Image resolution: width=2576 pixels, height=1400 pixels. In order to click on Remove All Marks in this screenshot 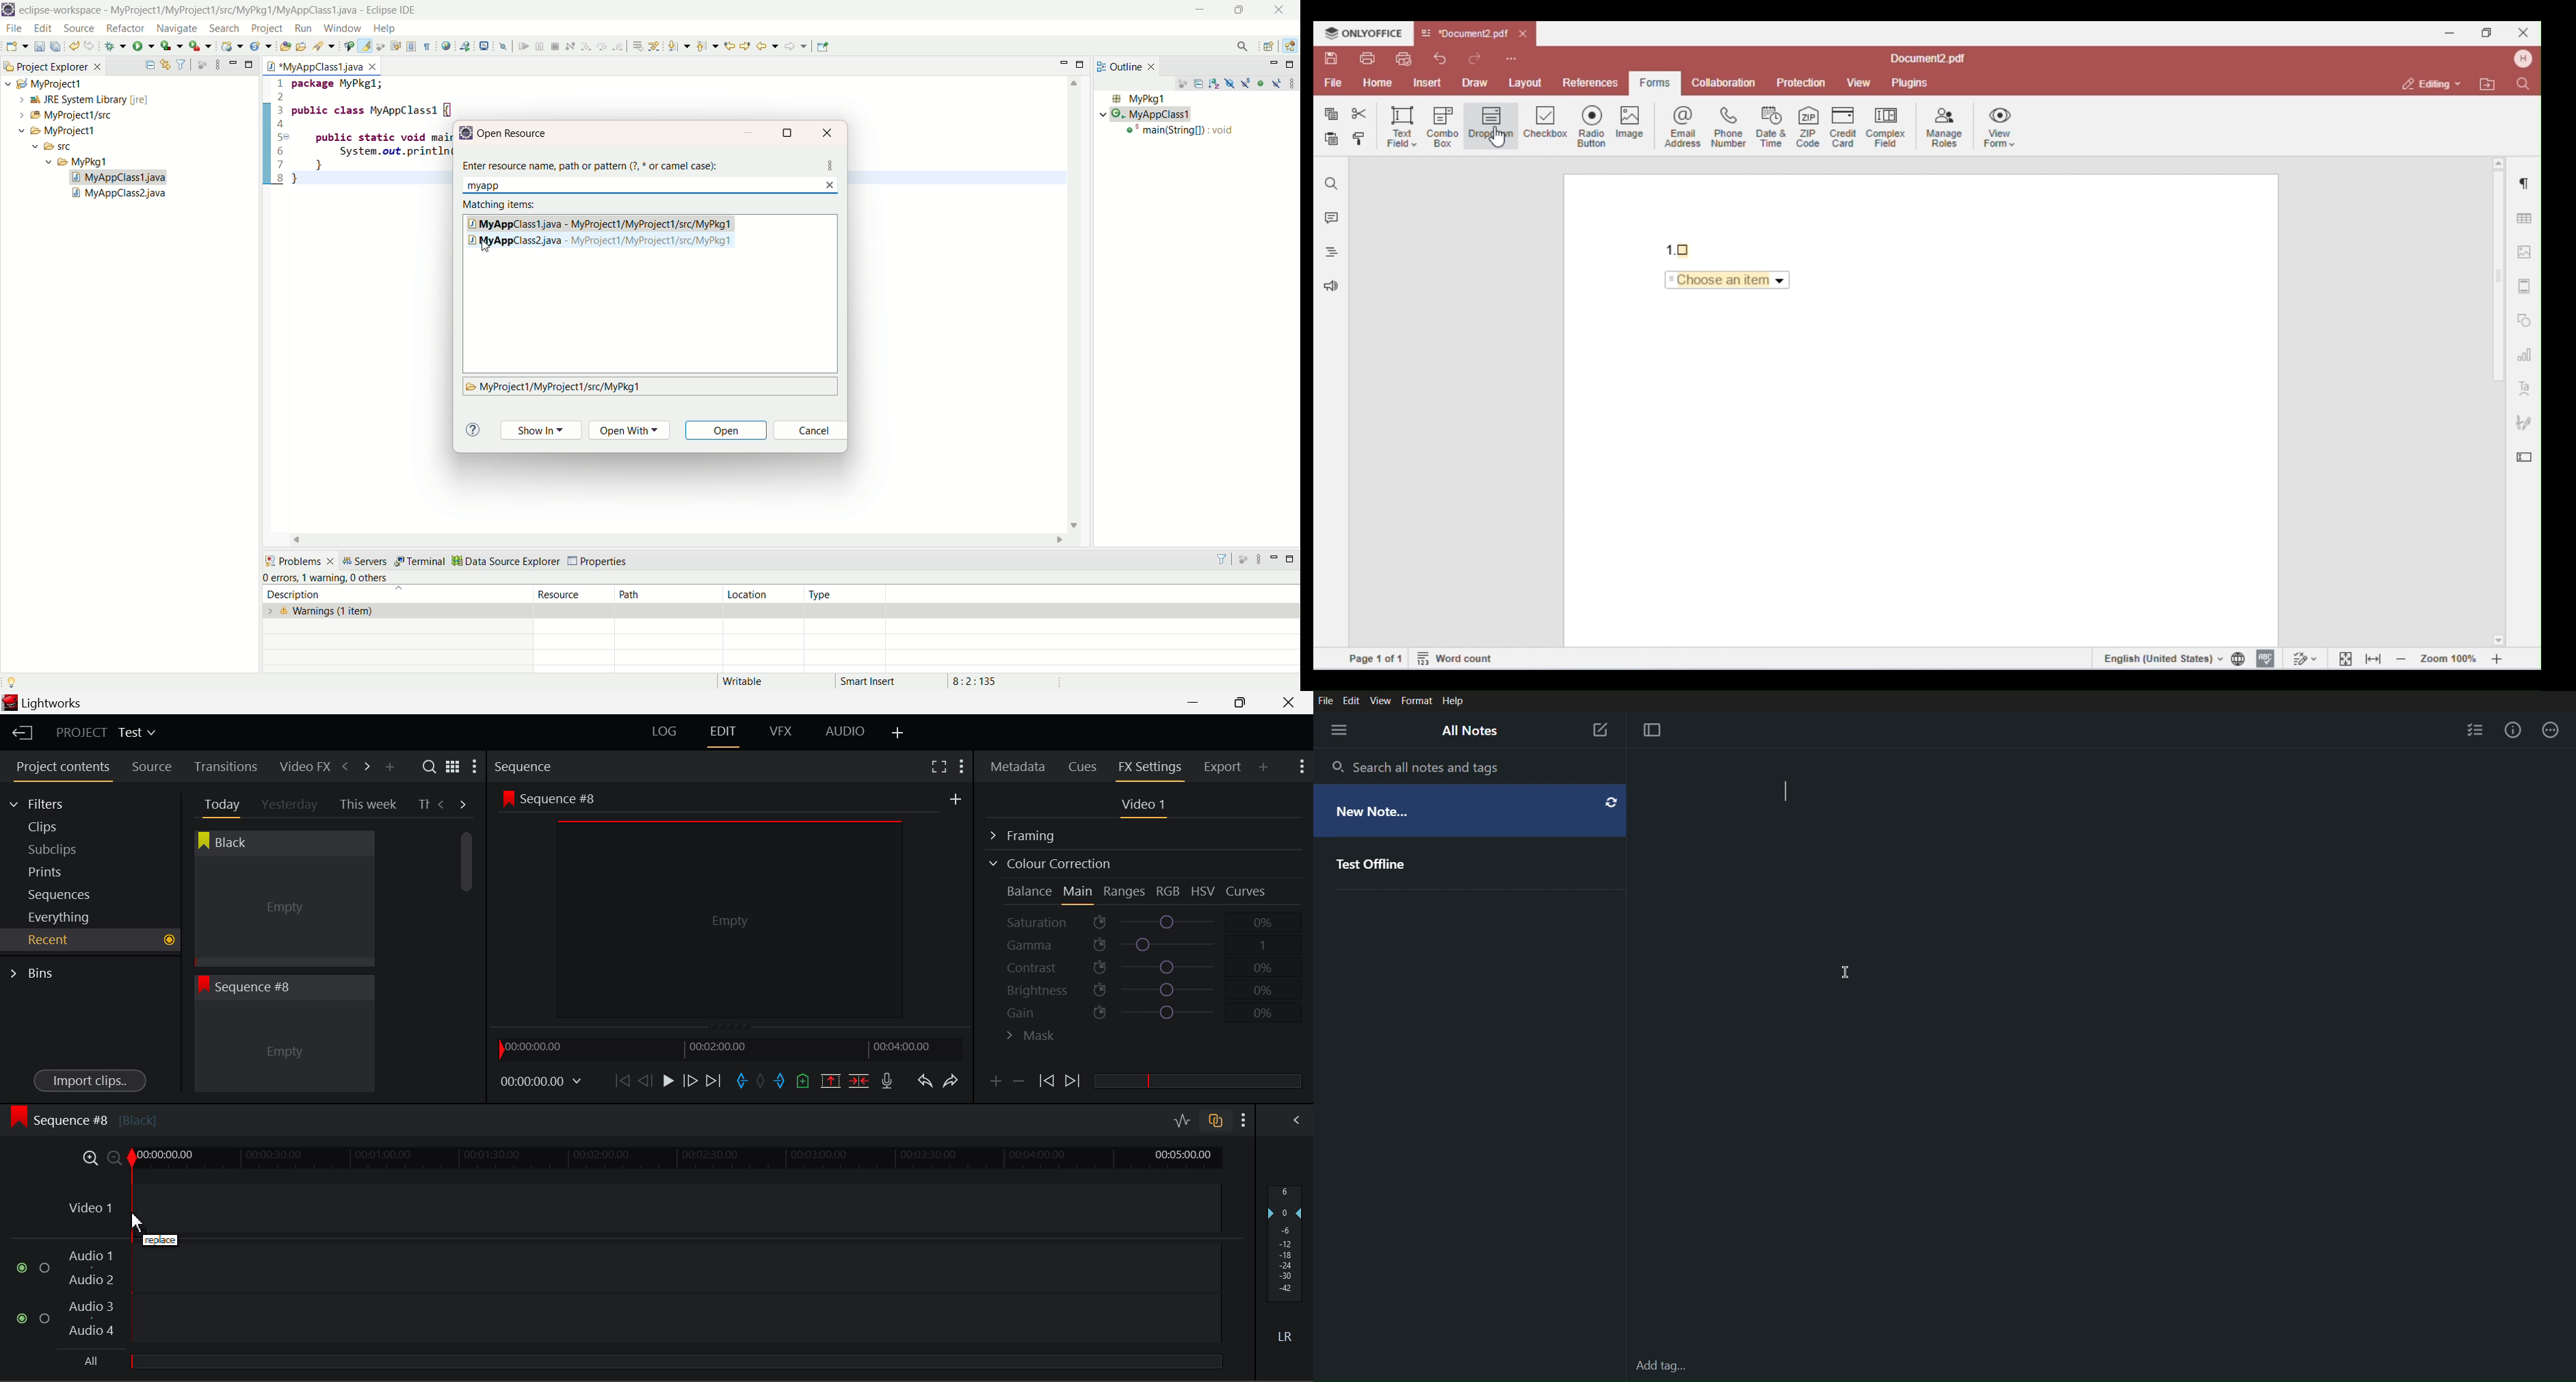, I will do `click(762, 1082)`.